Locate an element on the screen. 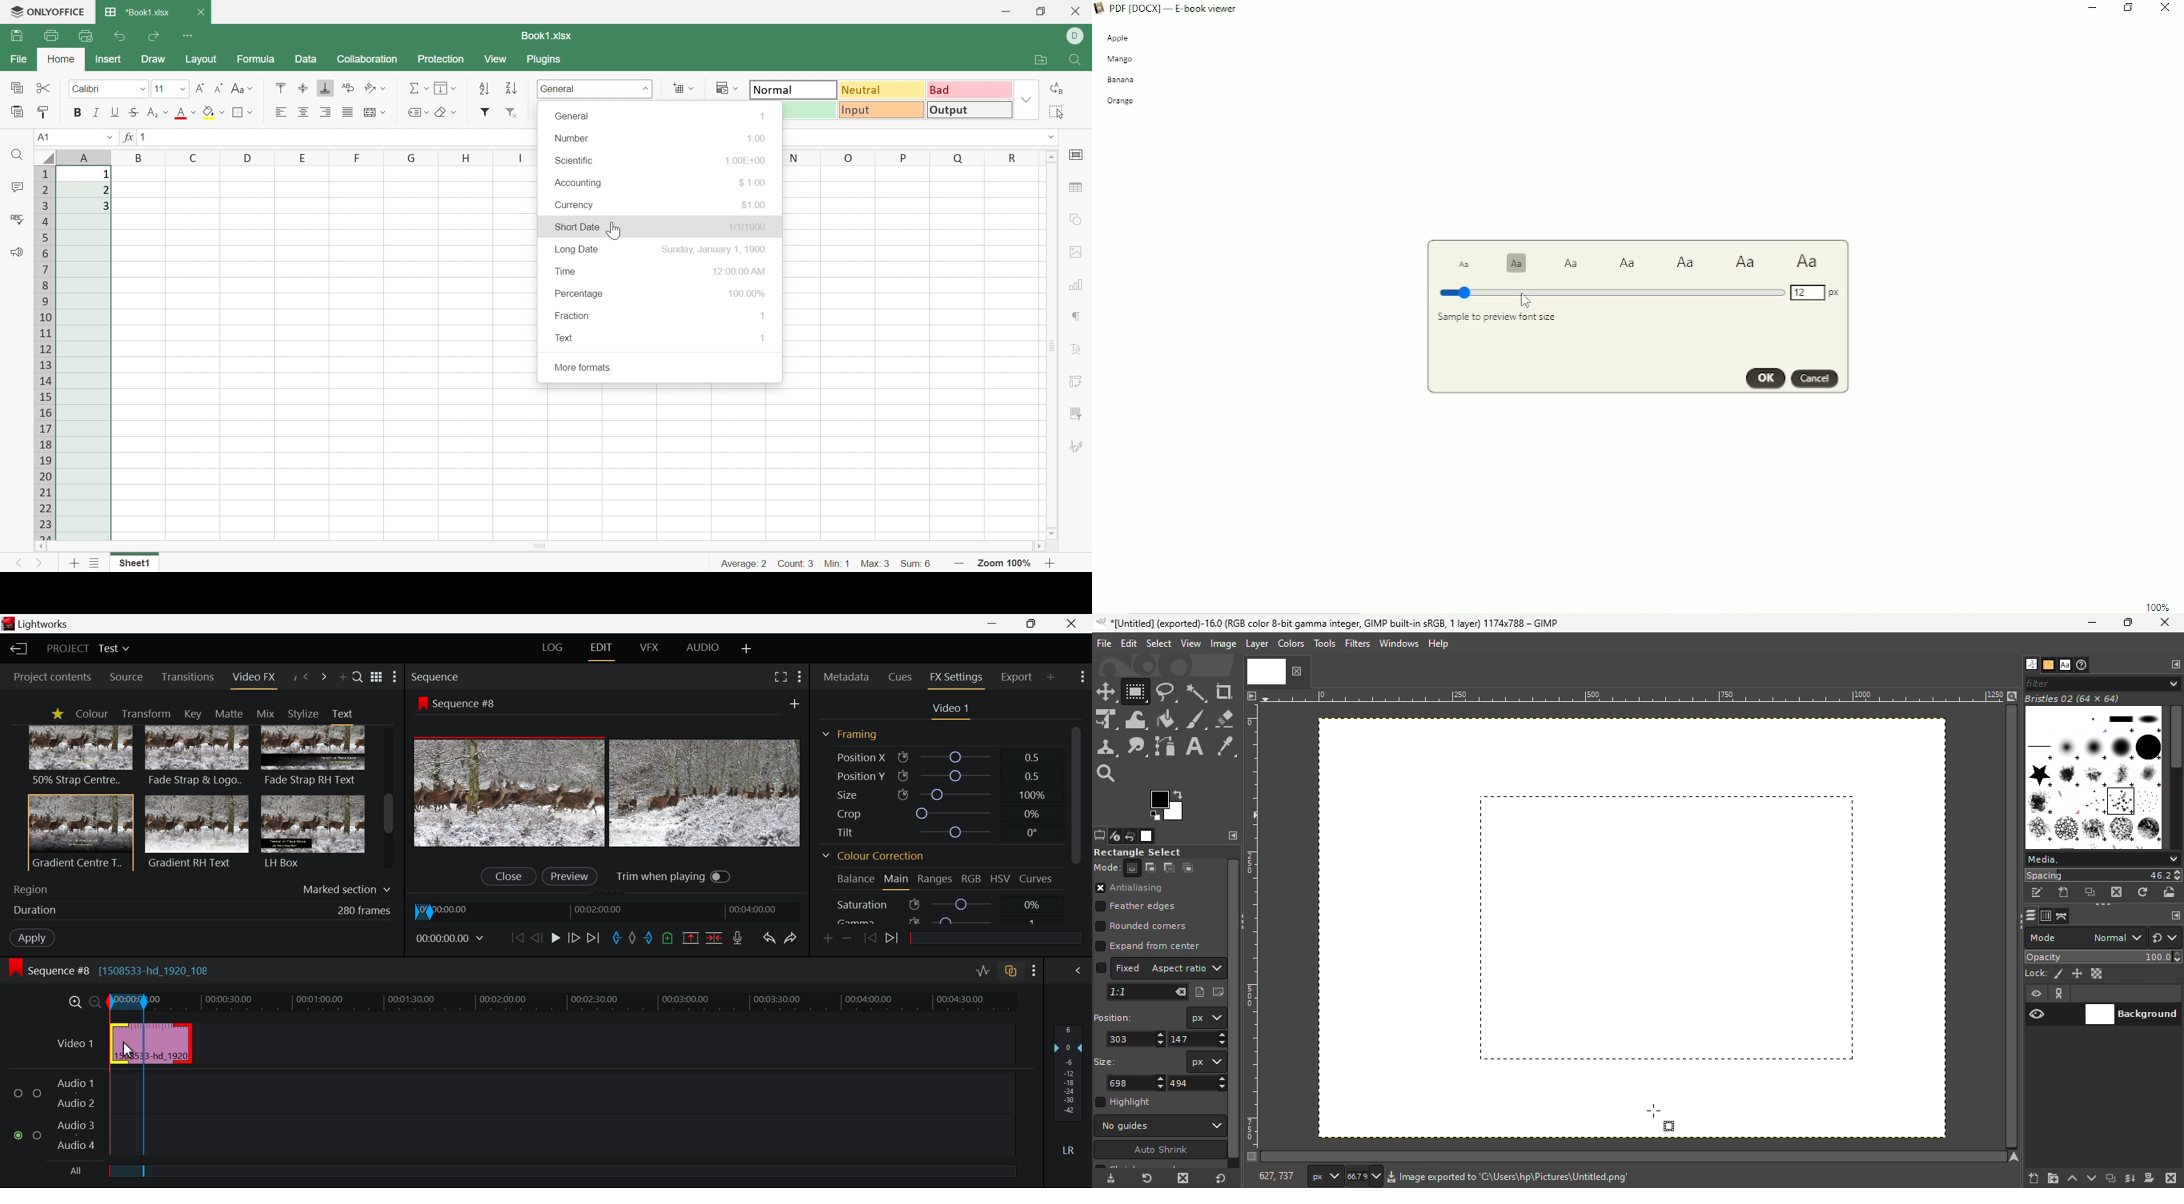 This screenshot has height=1204, width=2184. close tab is located at coordinates (1298, 671).